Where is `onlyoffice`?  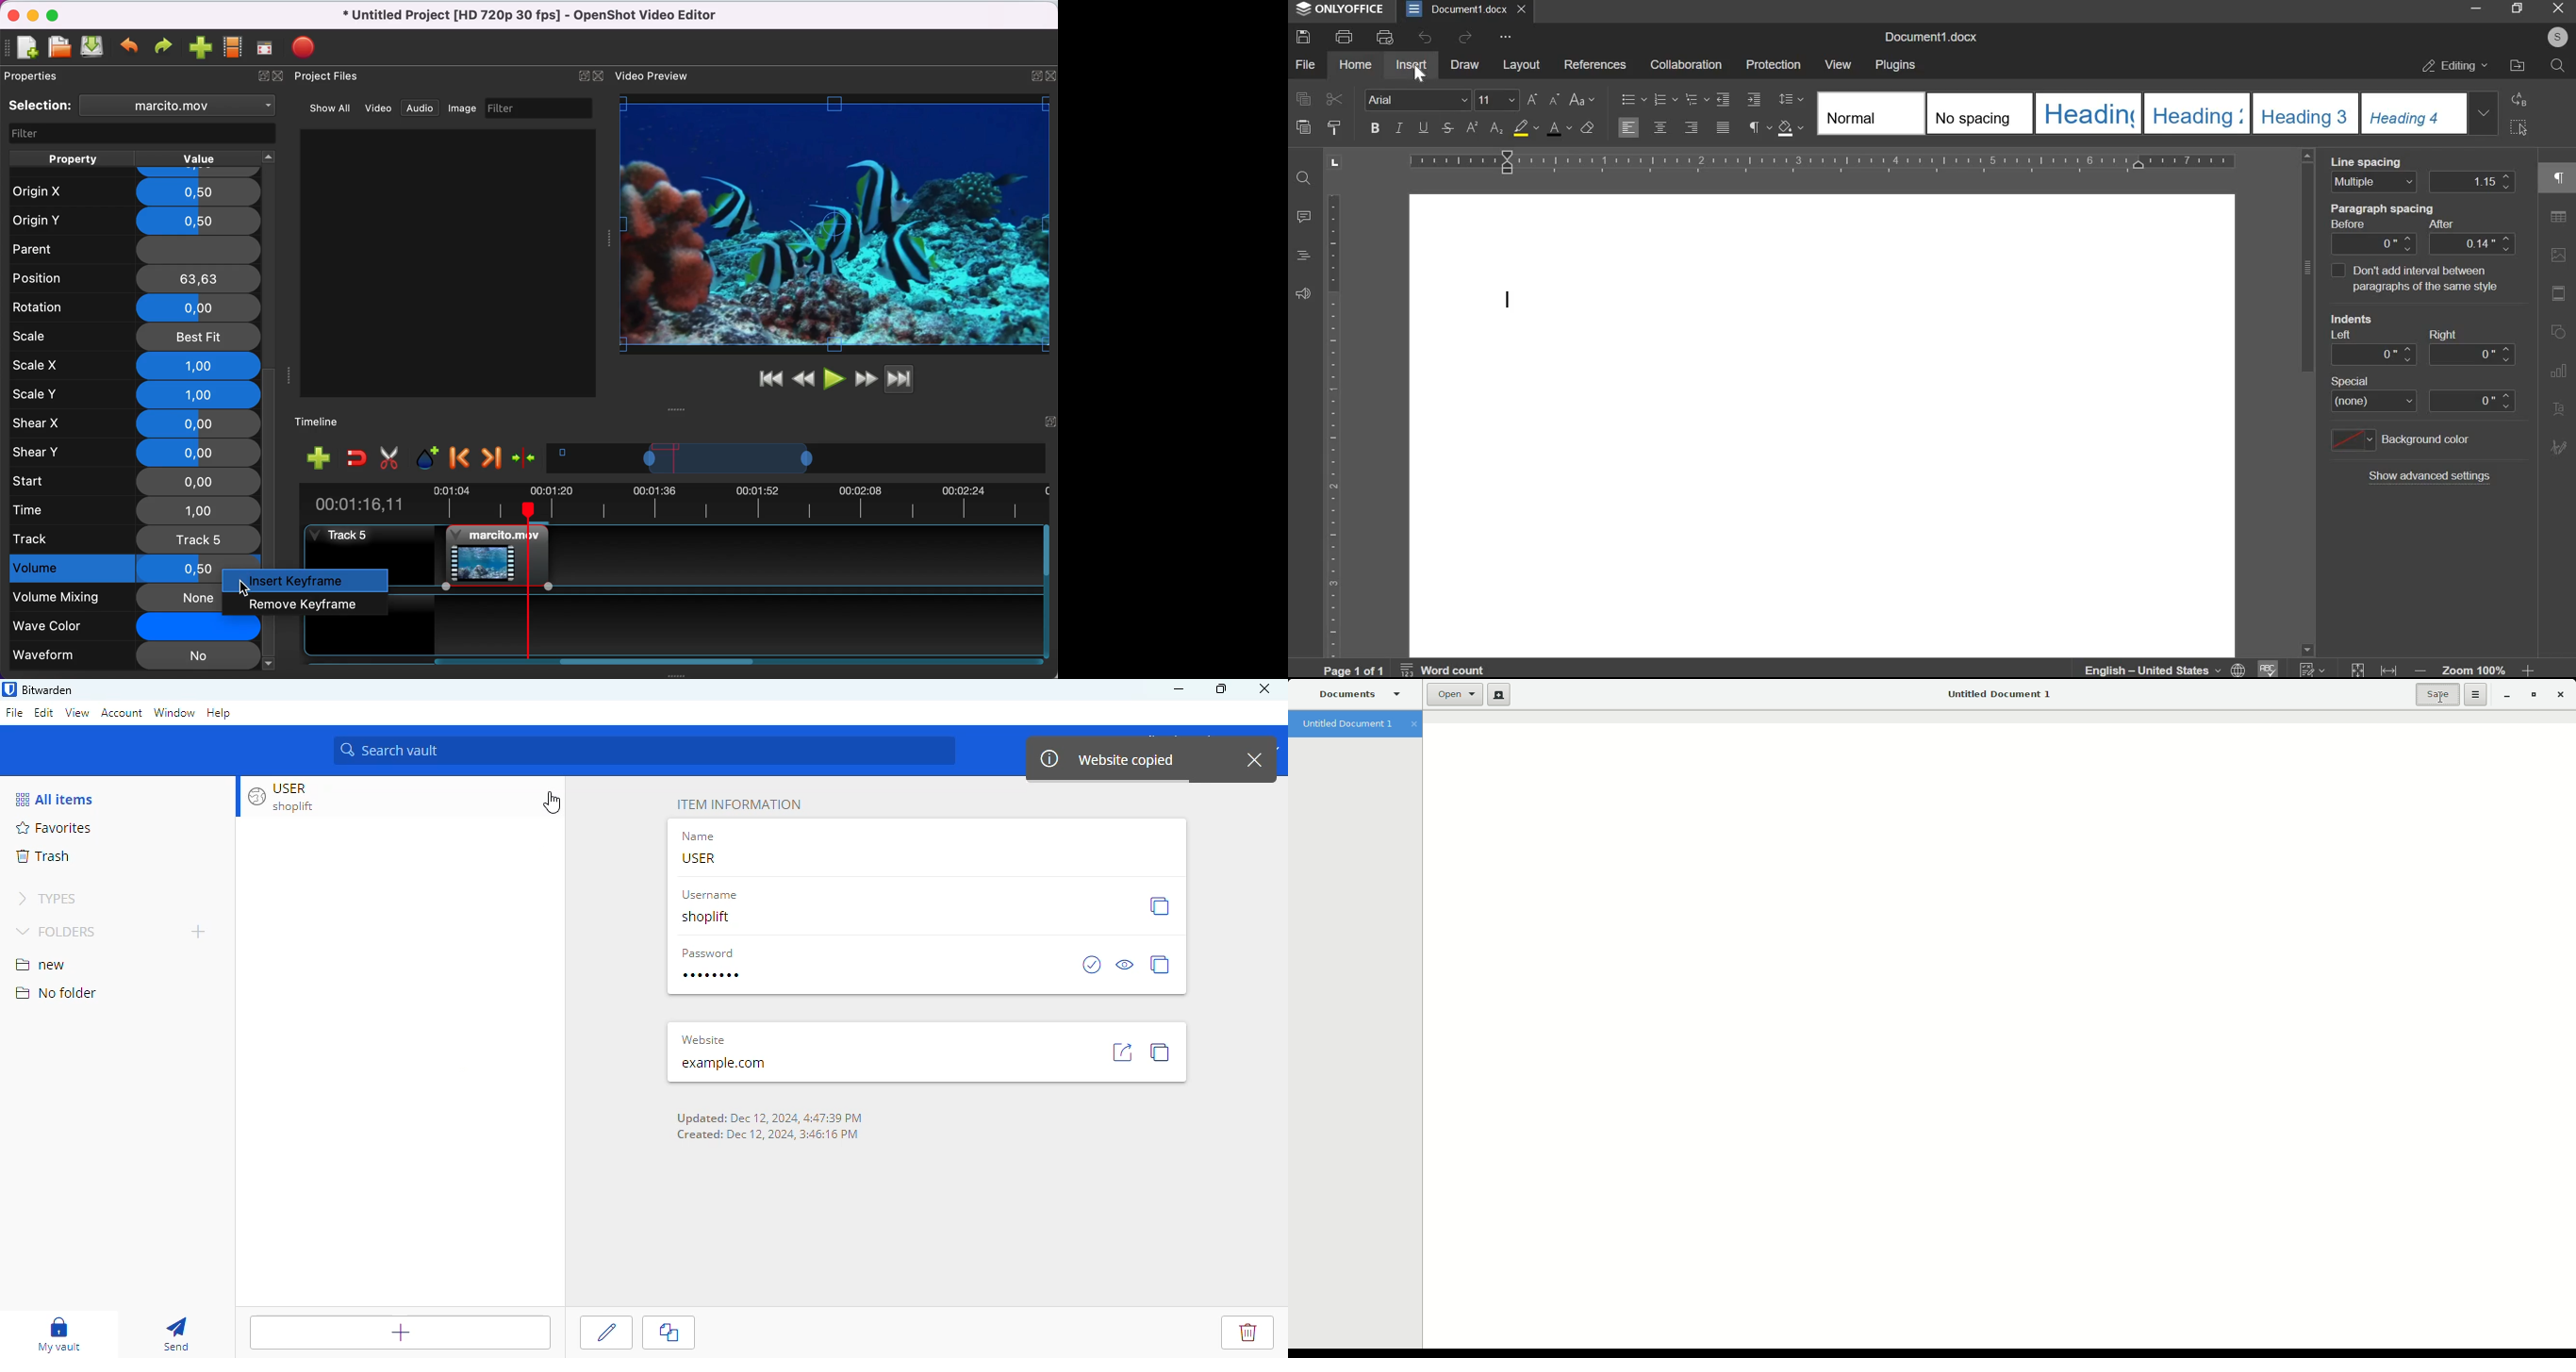 onlyoffice is located at coordinates (1341, 8).